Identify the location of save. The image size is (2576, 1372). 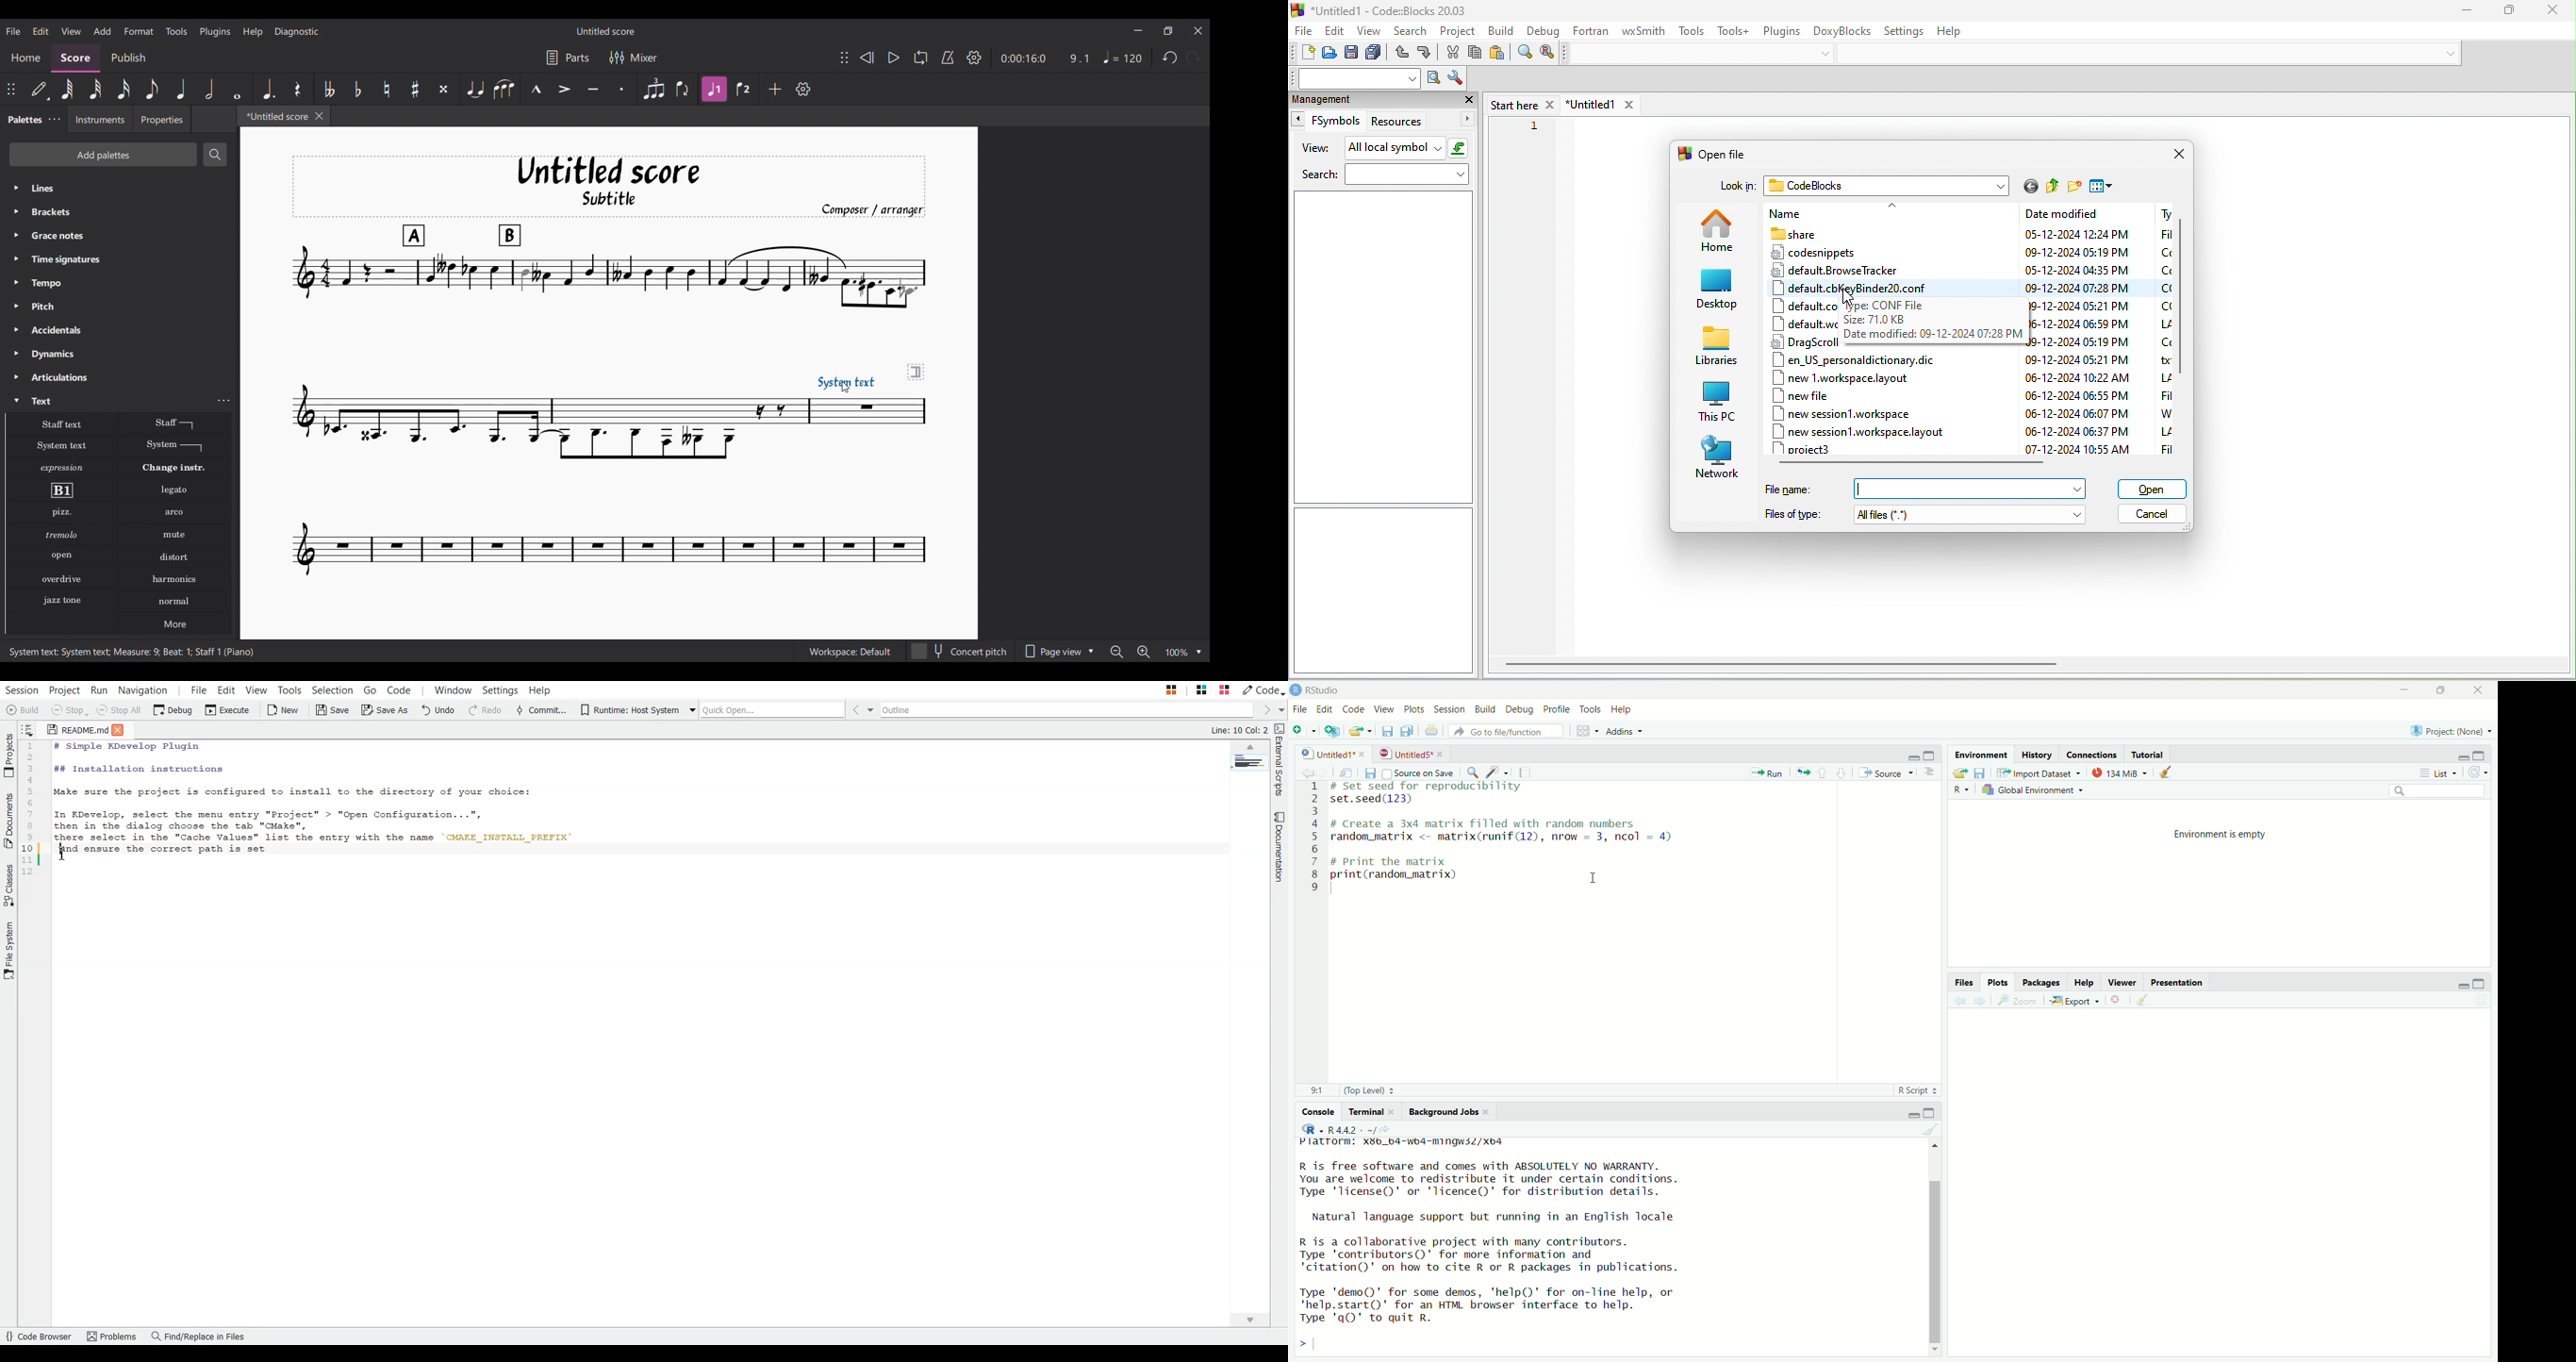
(1369, 773).